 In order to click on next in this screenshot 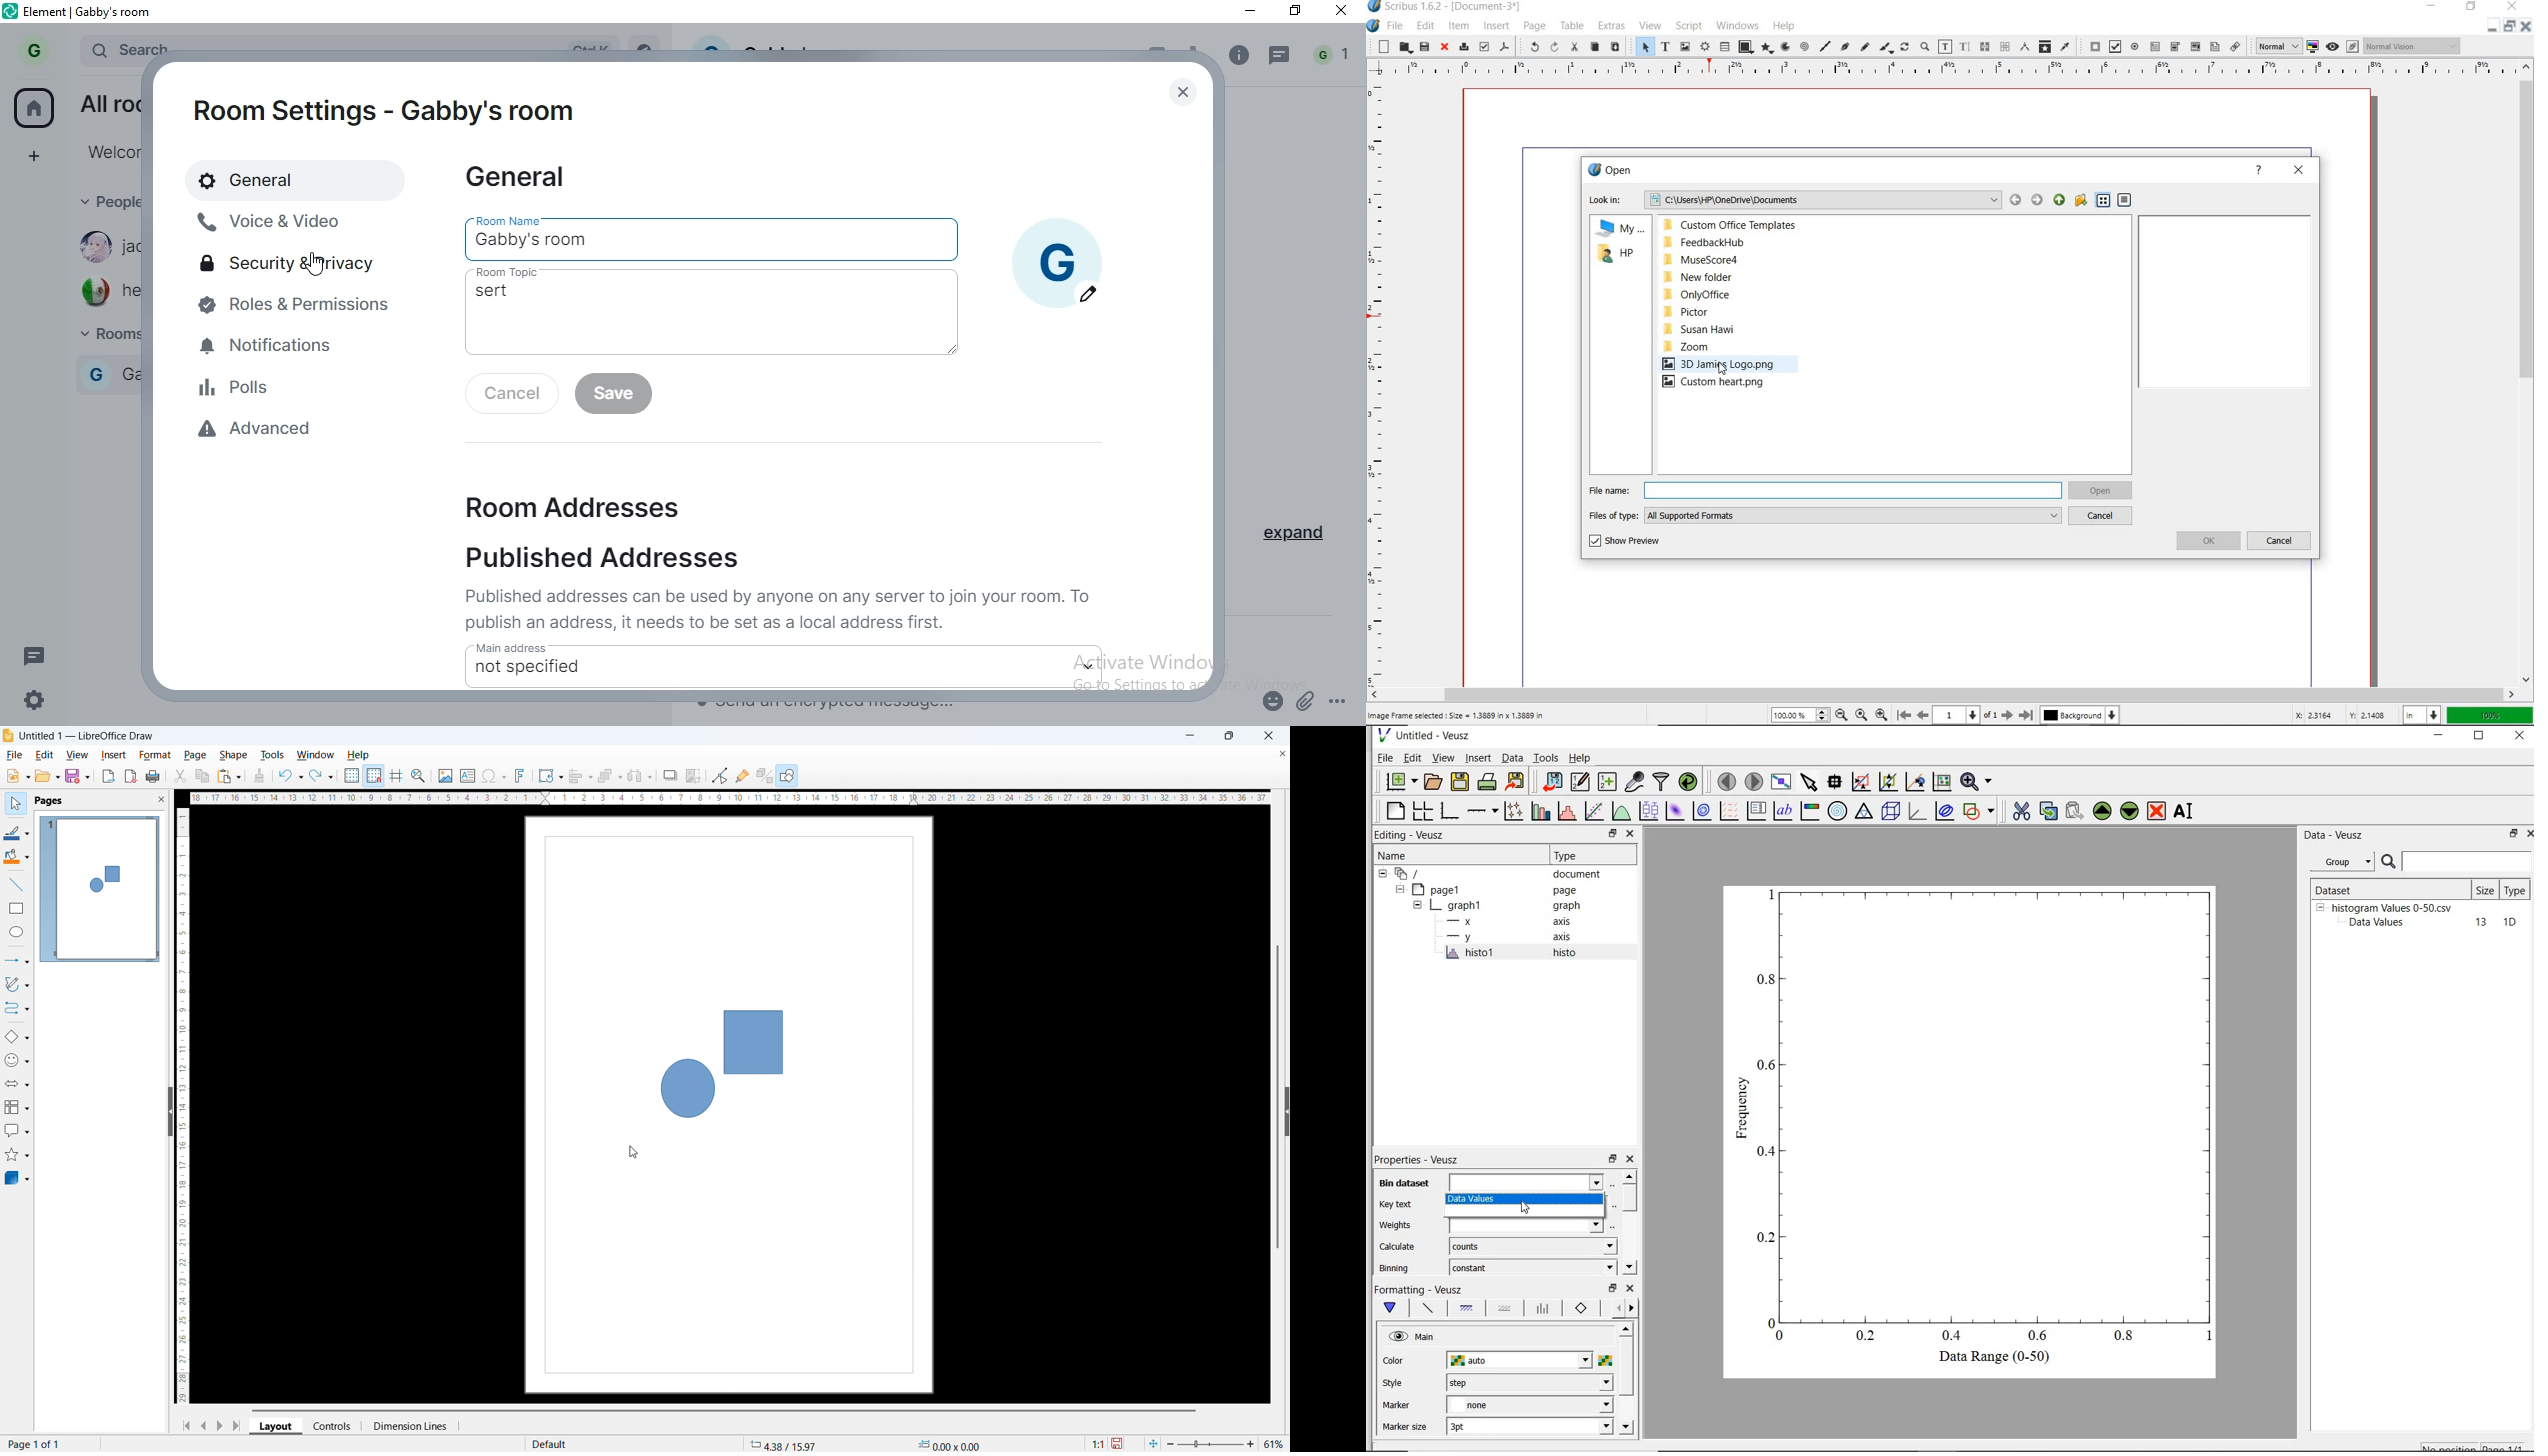, I will do `click(2006, 716)`.